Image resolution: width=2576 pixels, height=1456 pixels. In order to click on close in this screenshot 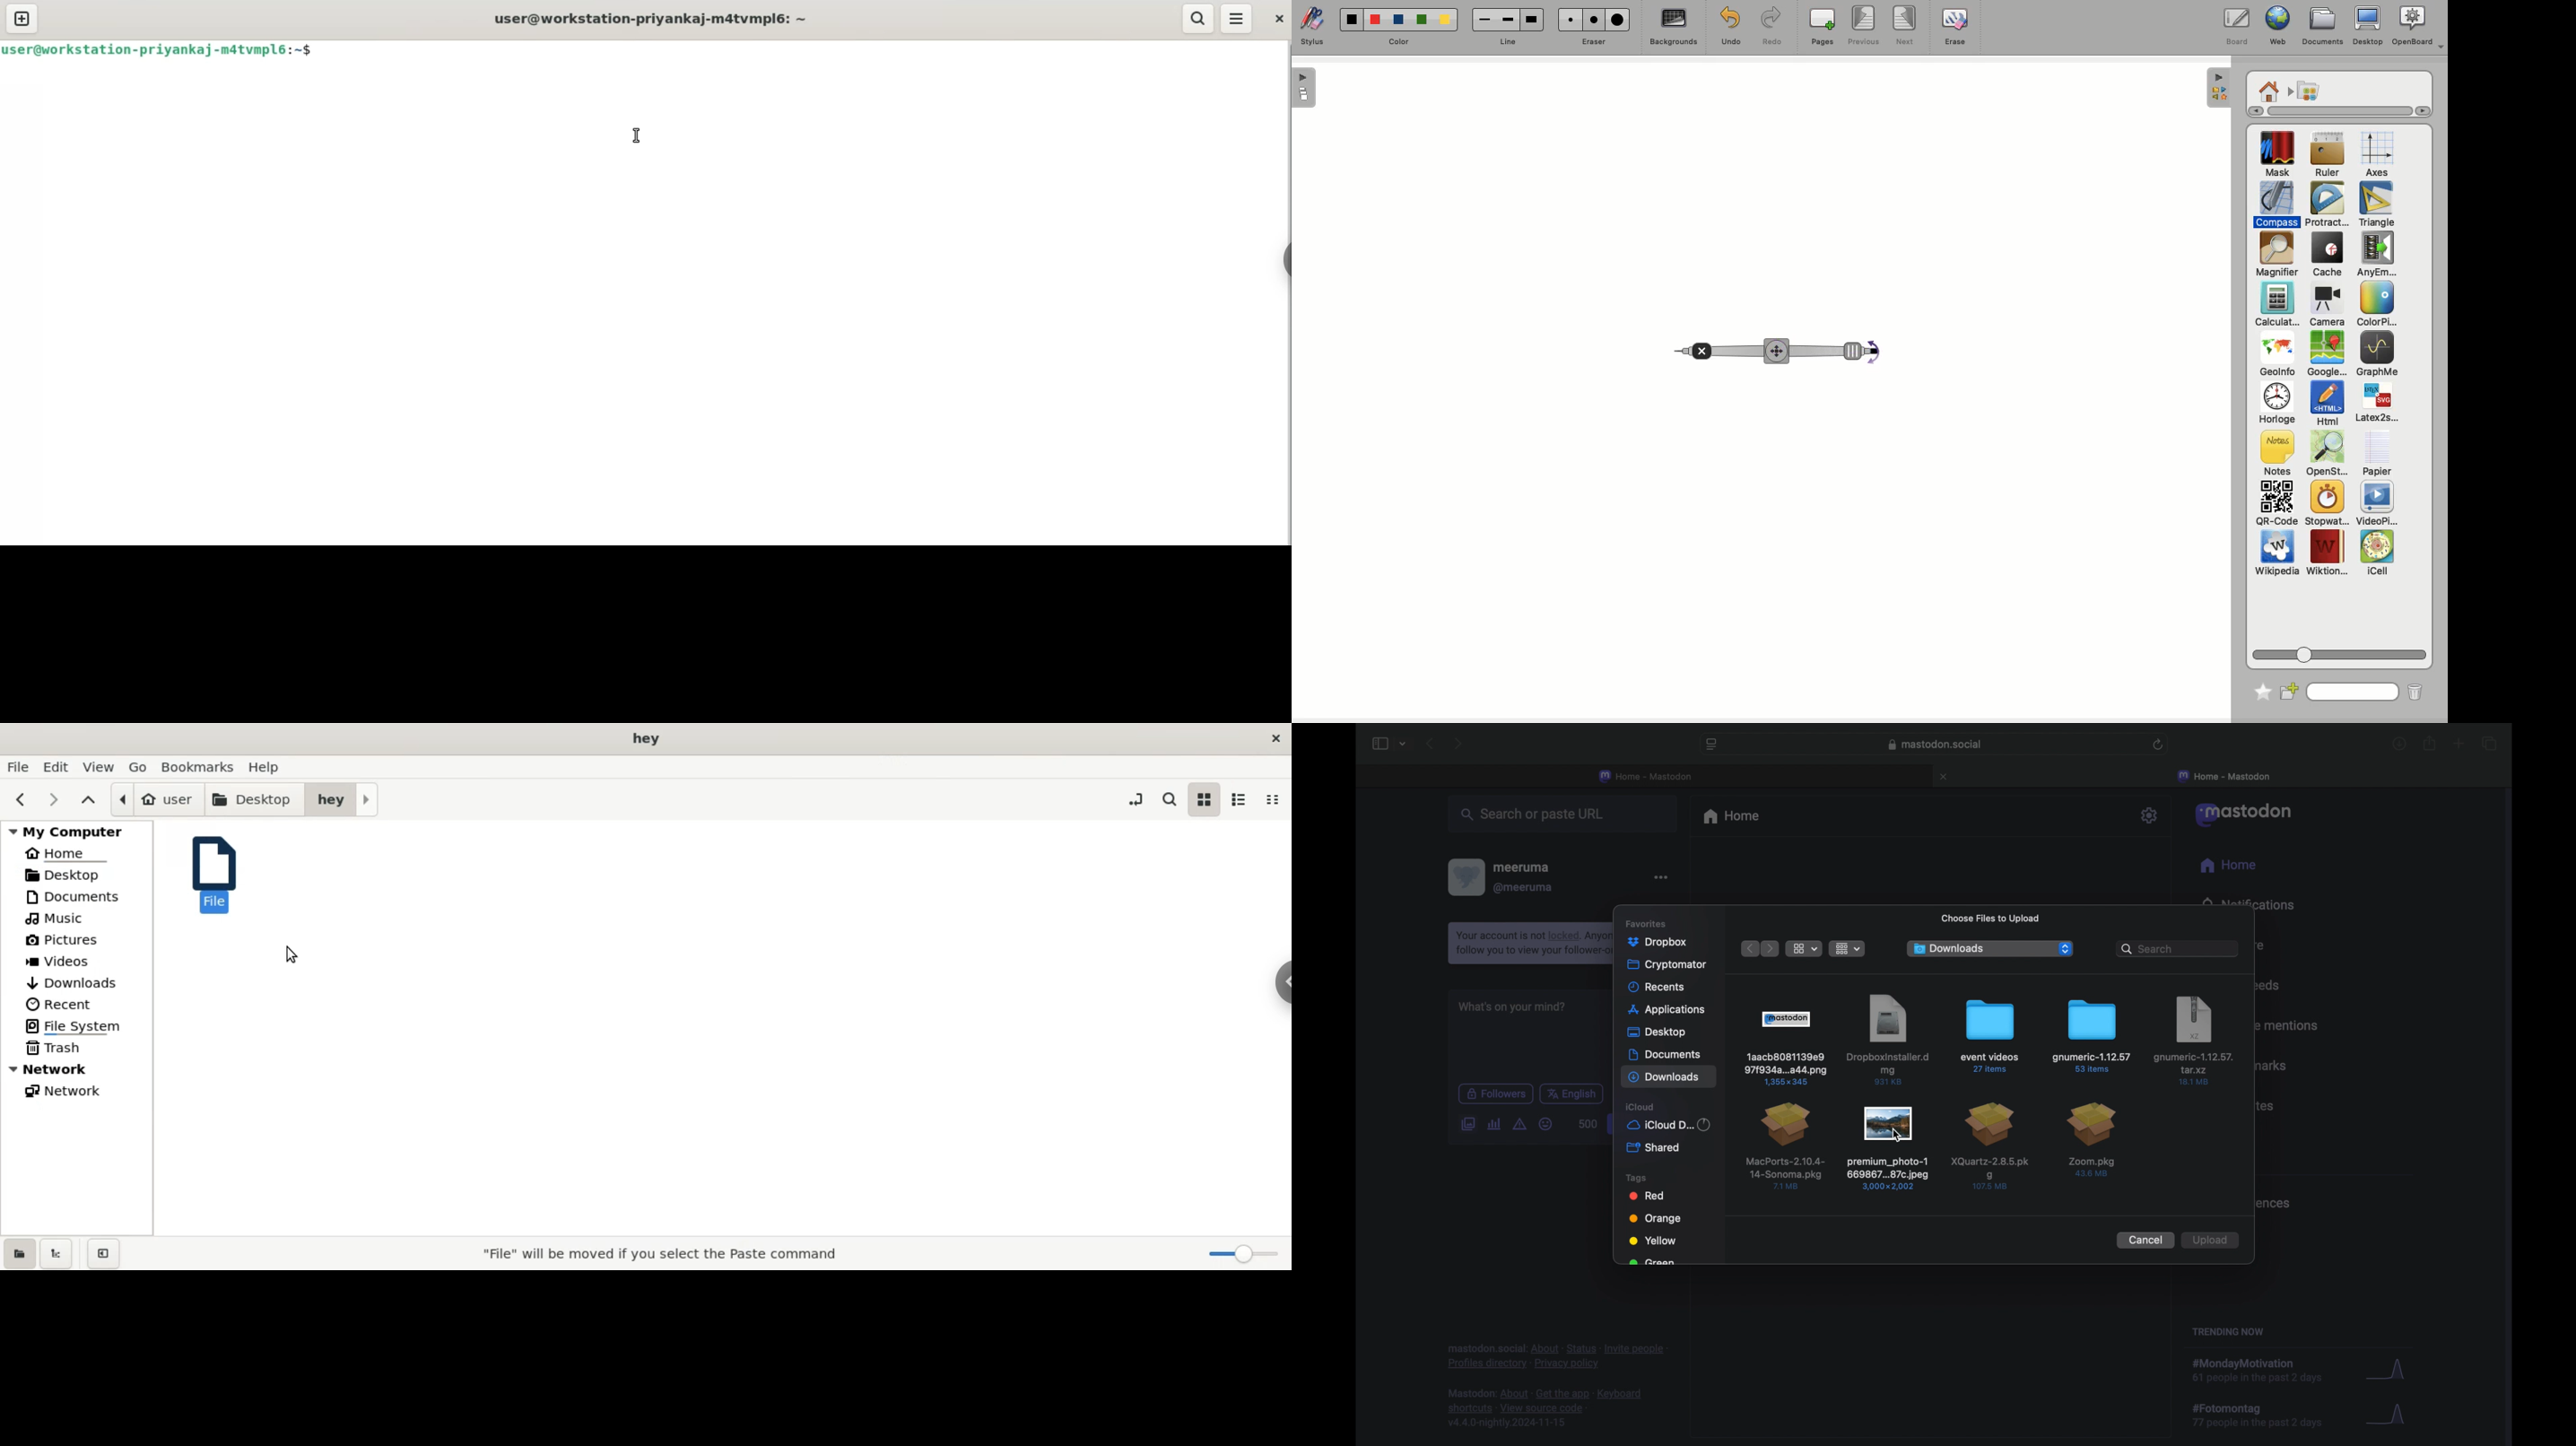, I will do `click(1276, 20)`.